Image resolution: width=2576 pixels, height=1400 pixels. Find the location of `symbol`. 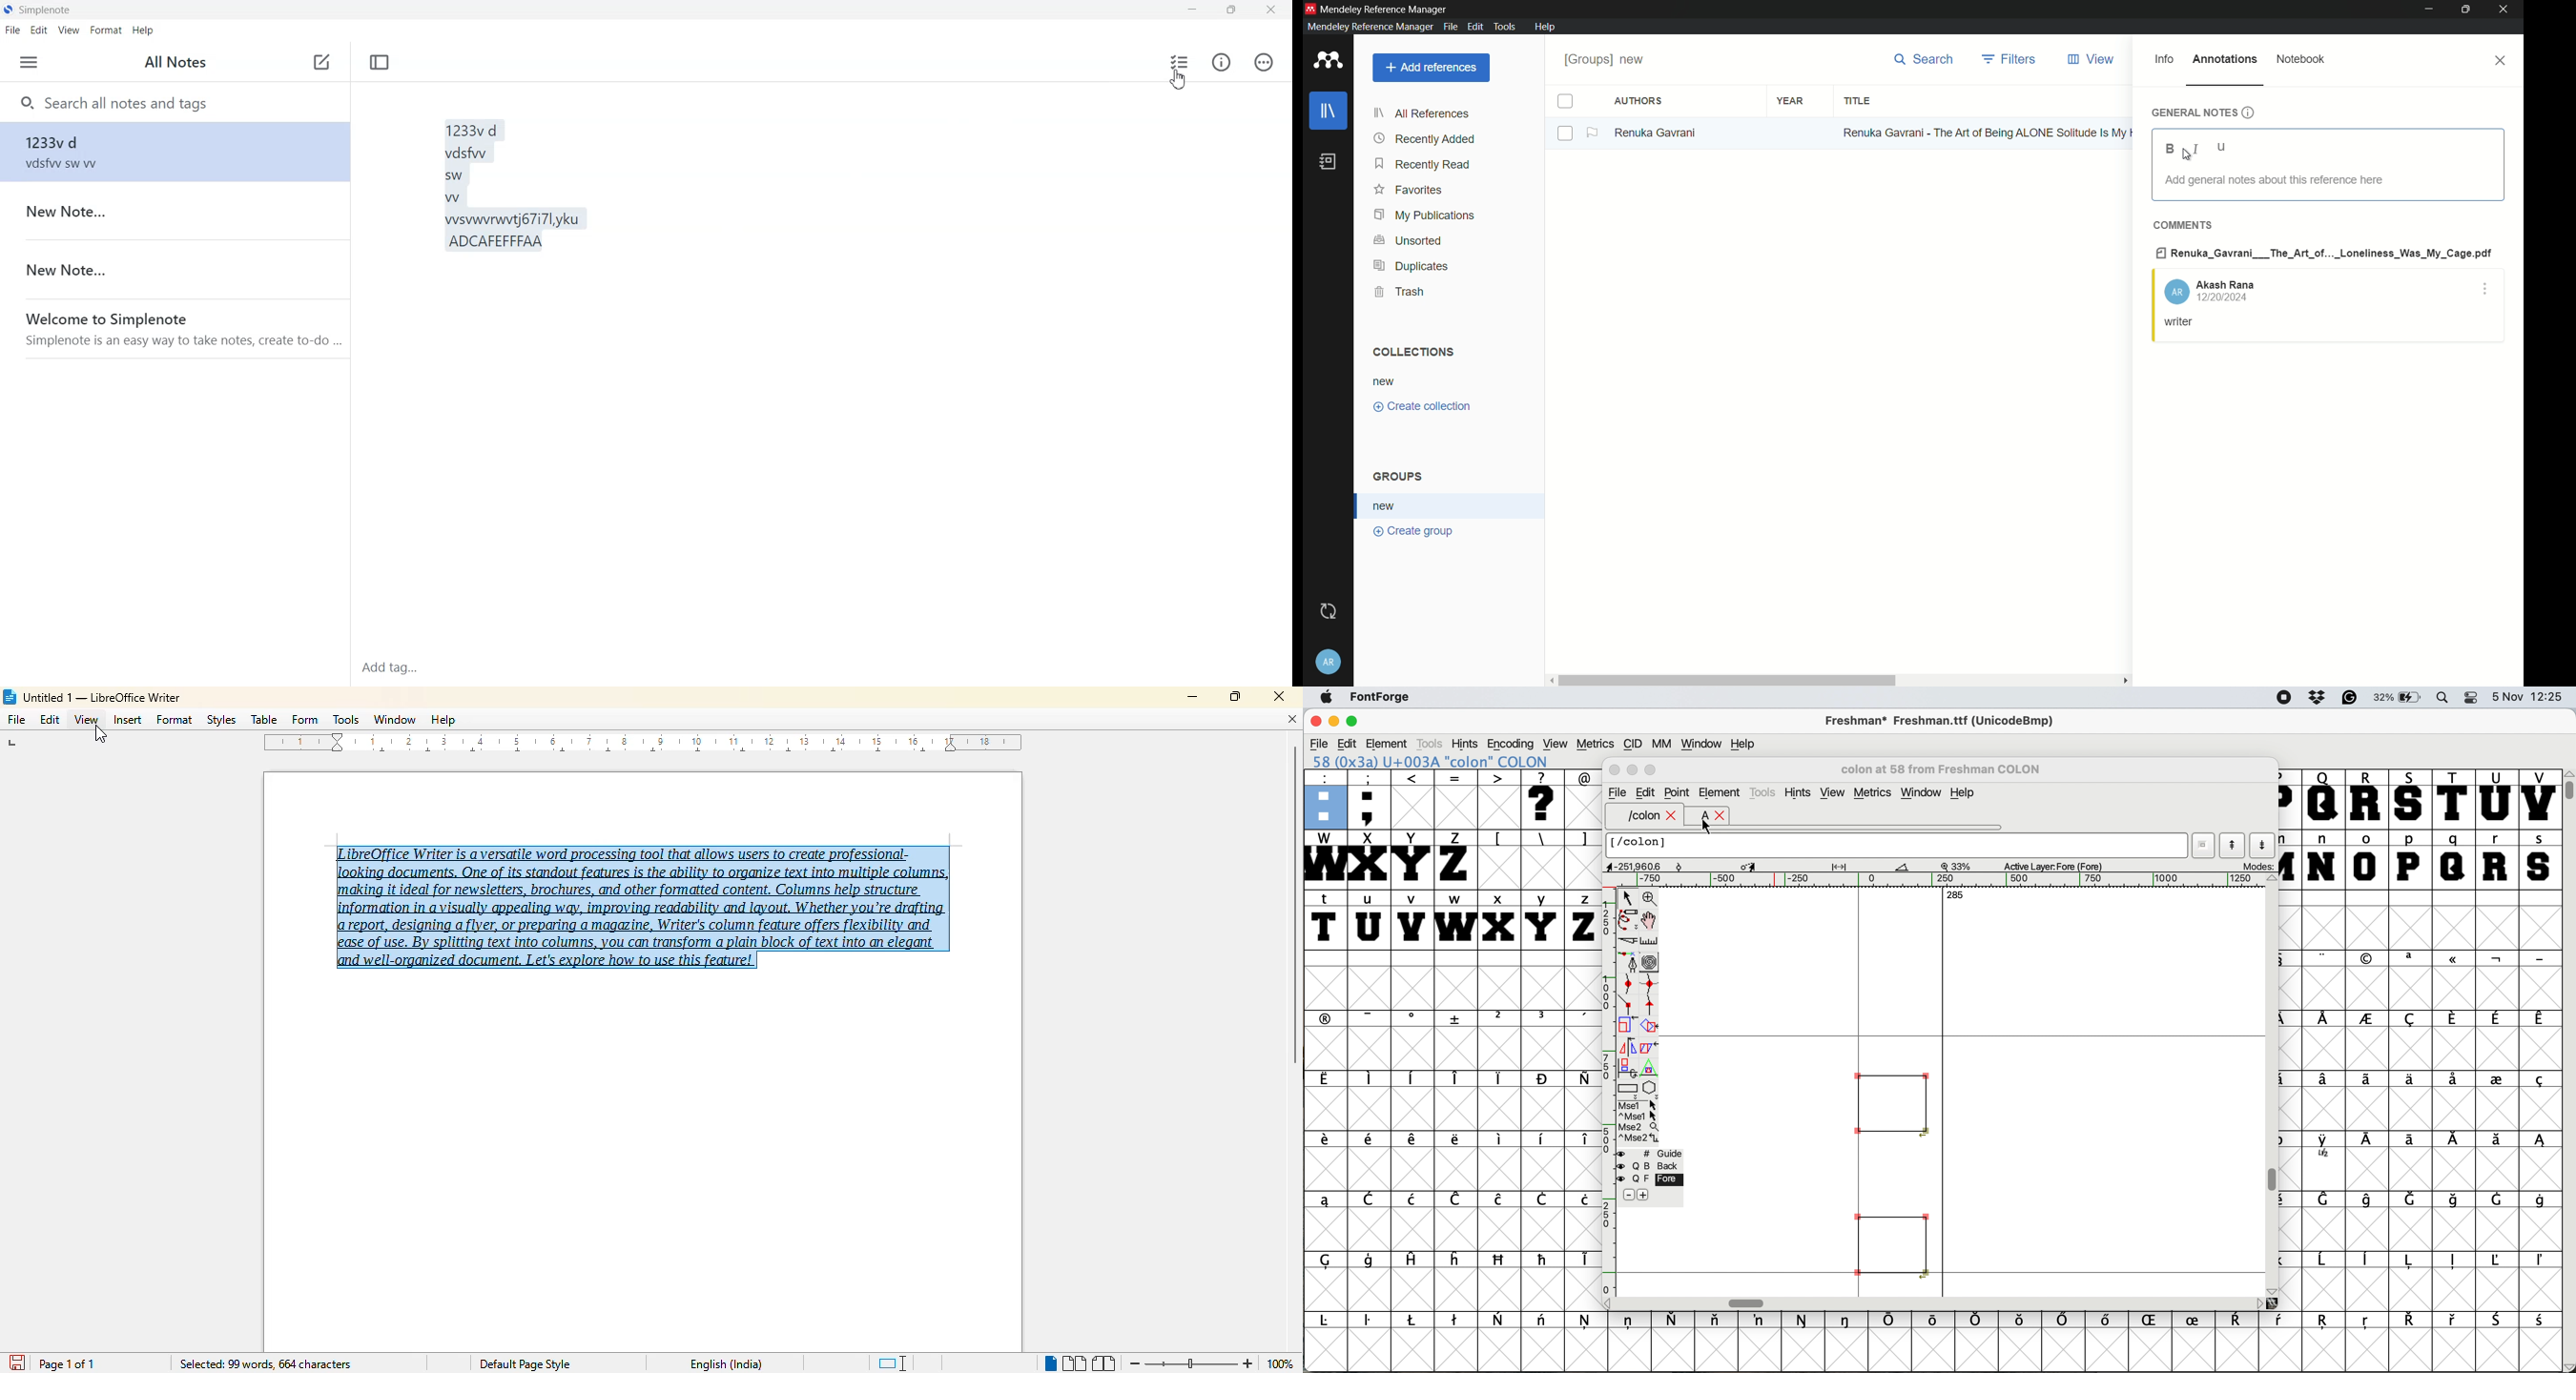

symbol is located at coordinates (1935, 1319).